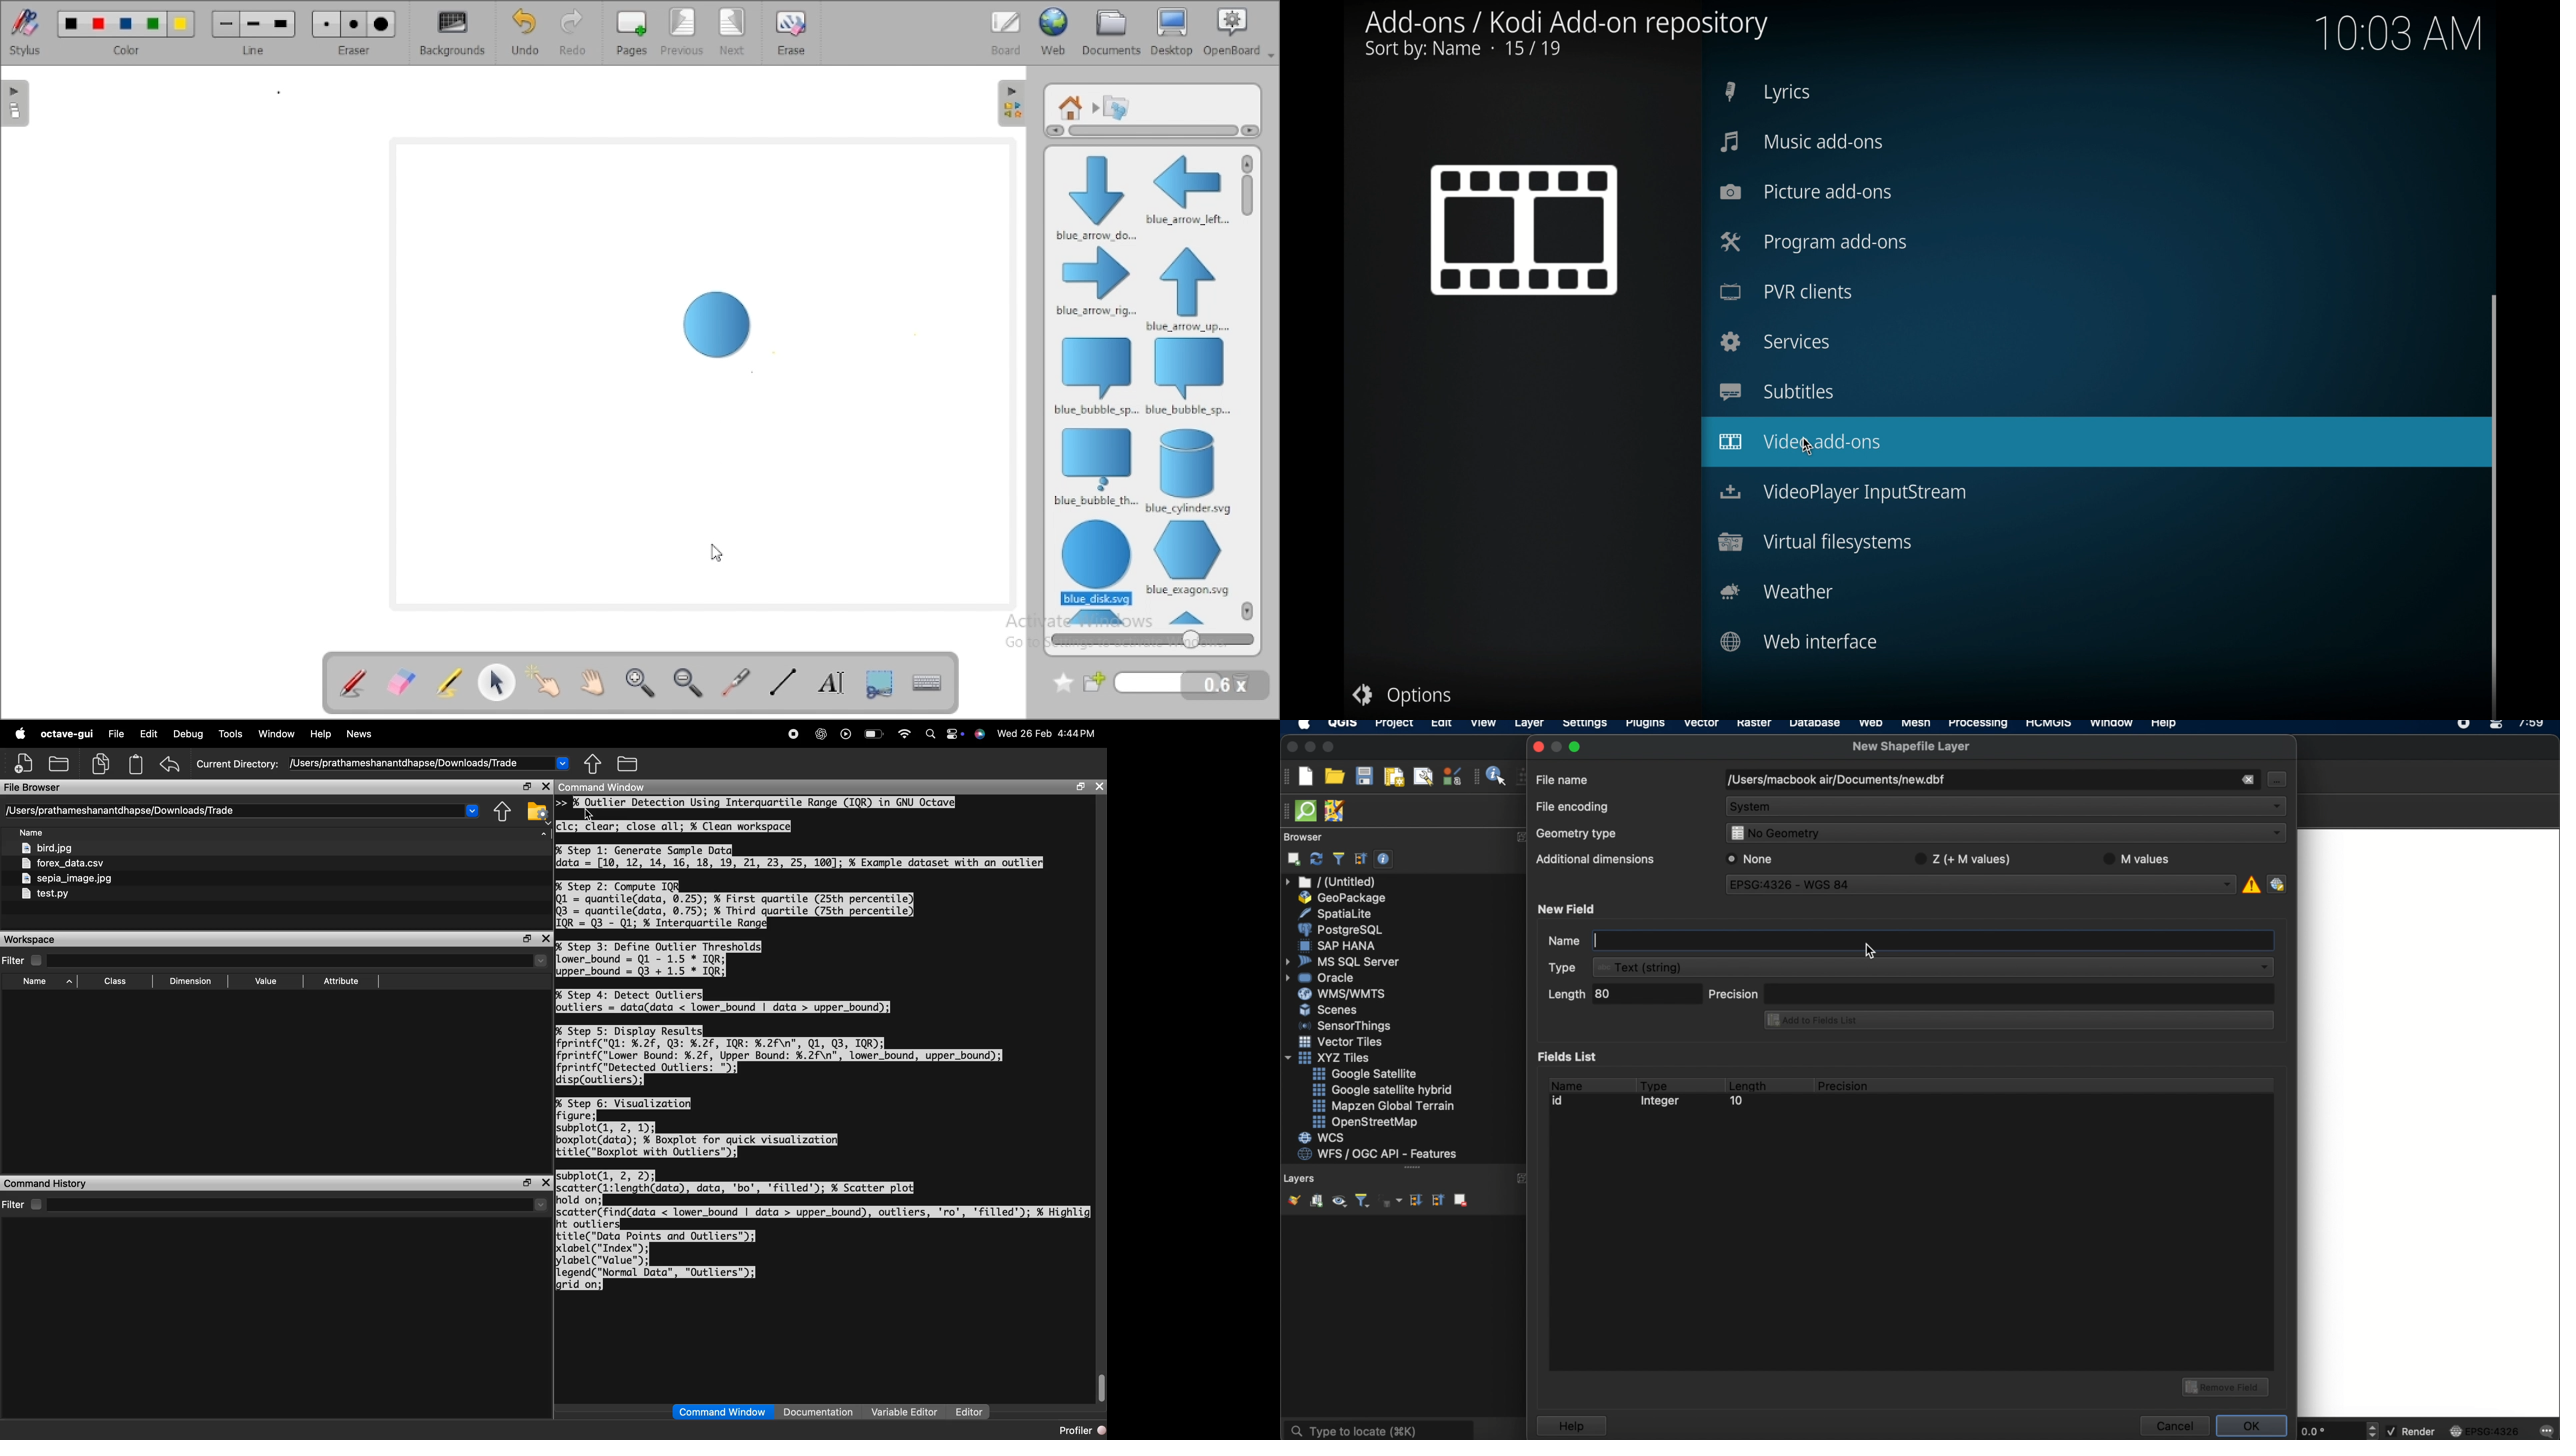  What do you see at coordinates (231, 734) in the screenshot?
I see `Tools` at bounding box center [231, 734].